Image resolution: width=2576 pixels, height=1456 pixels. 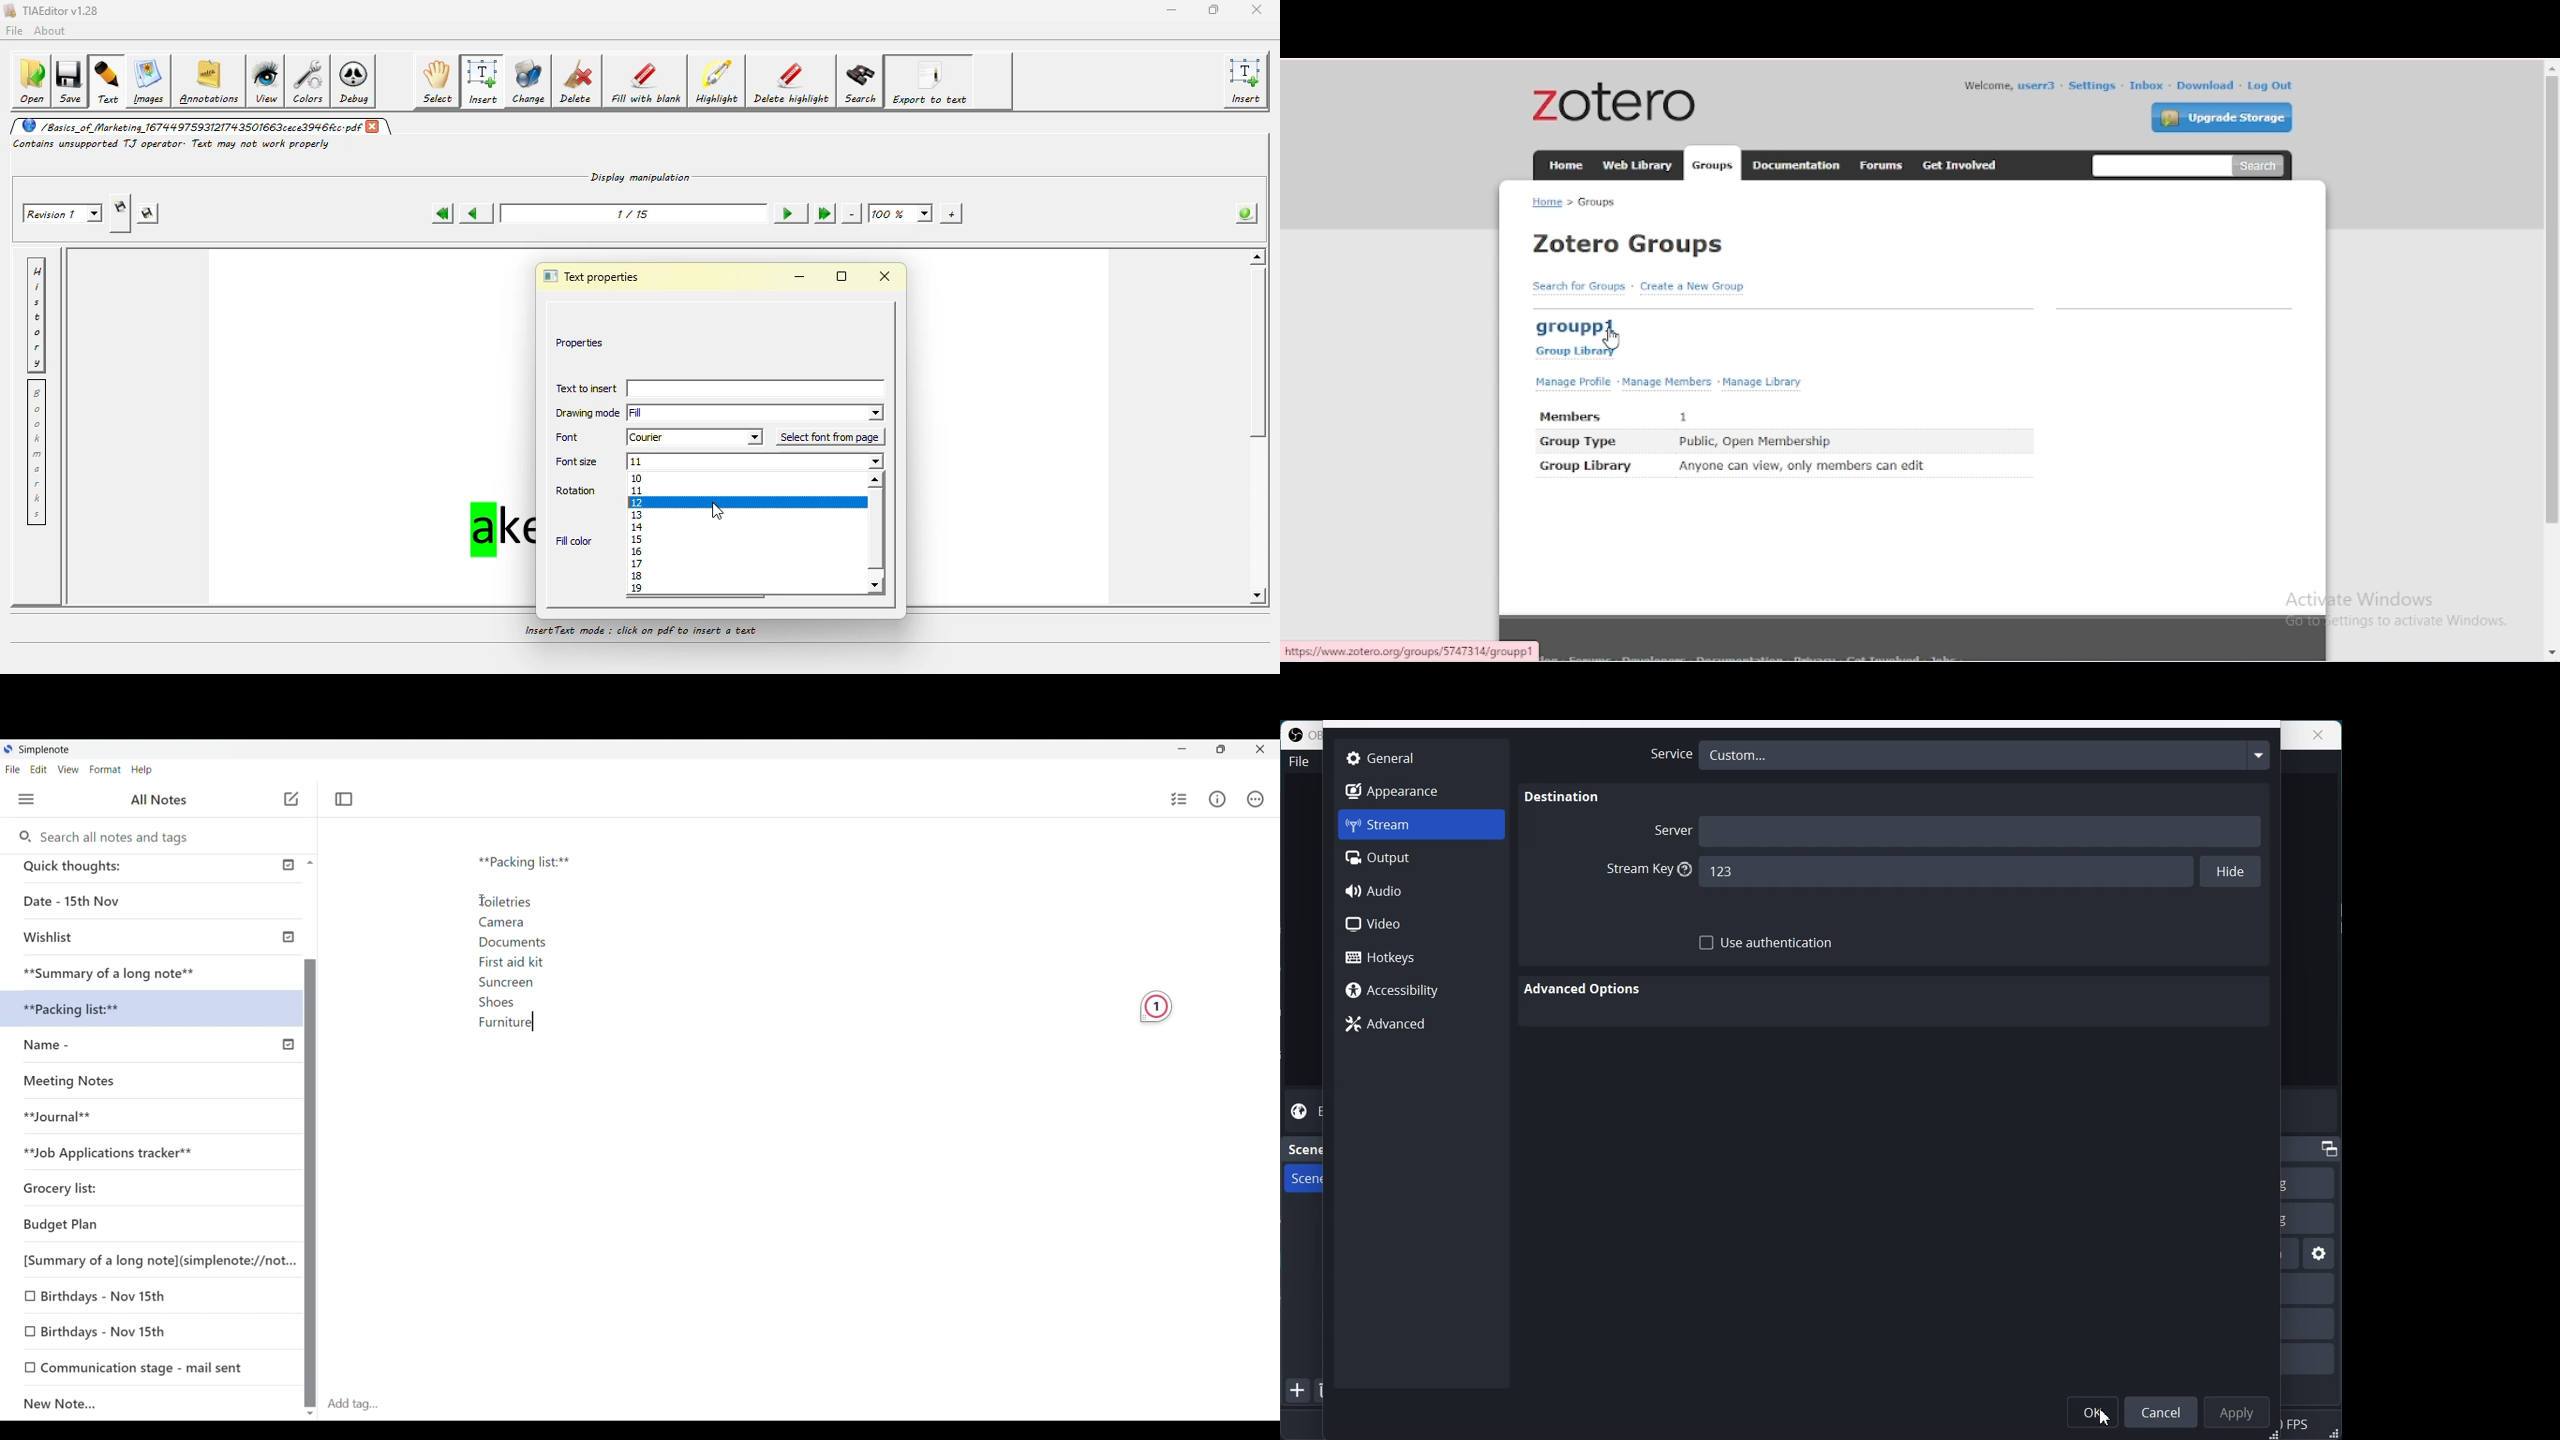 I want to click on get involved, so click(x=1961, y=165).